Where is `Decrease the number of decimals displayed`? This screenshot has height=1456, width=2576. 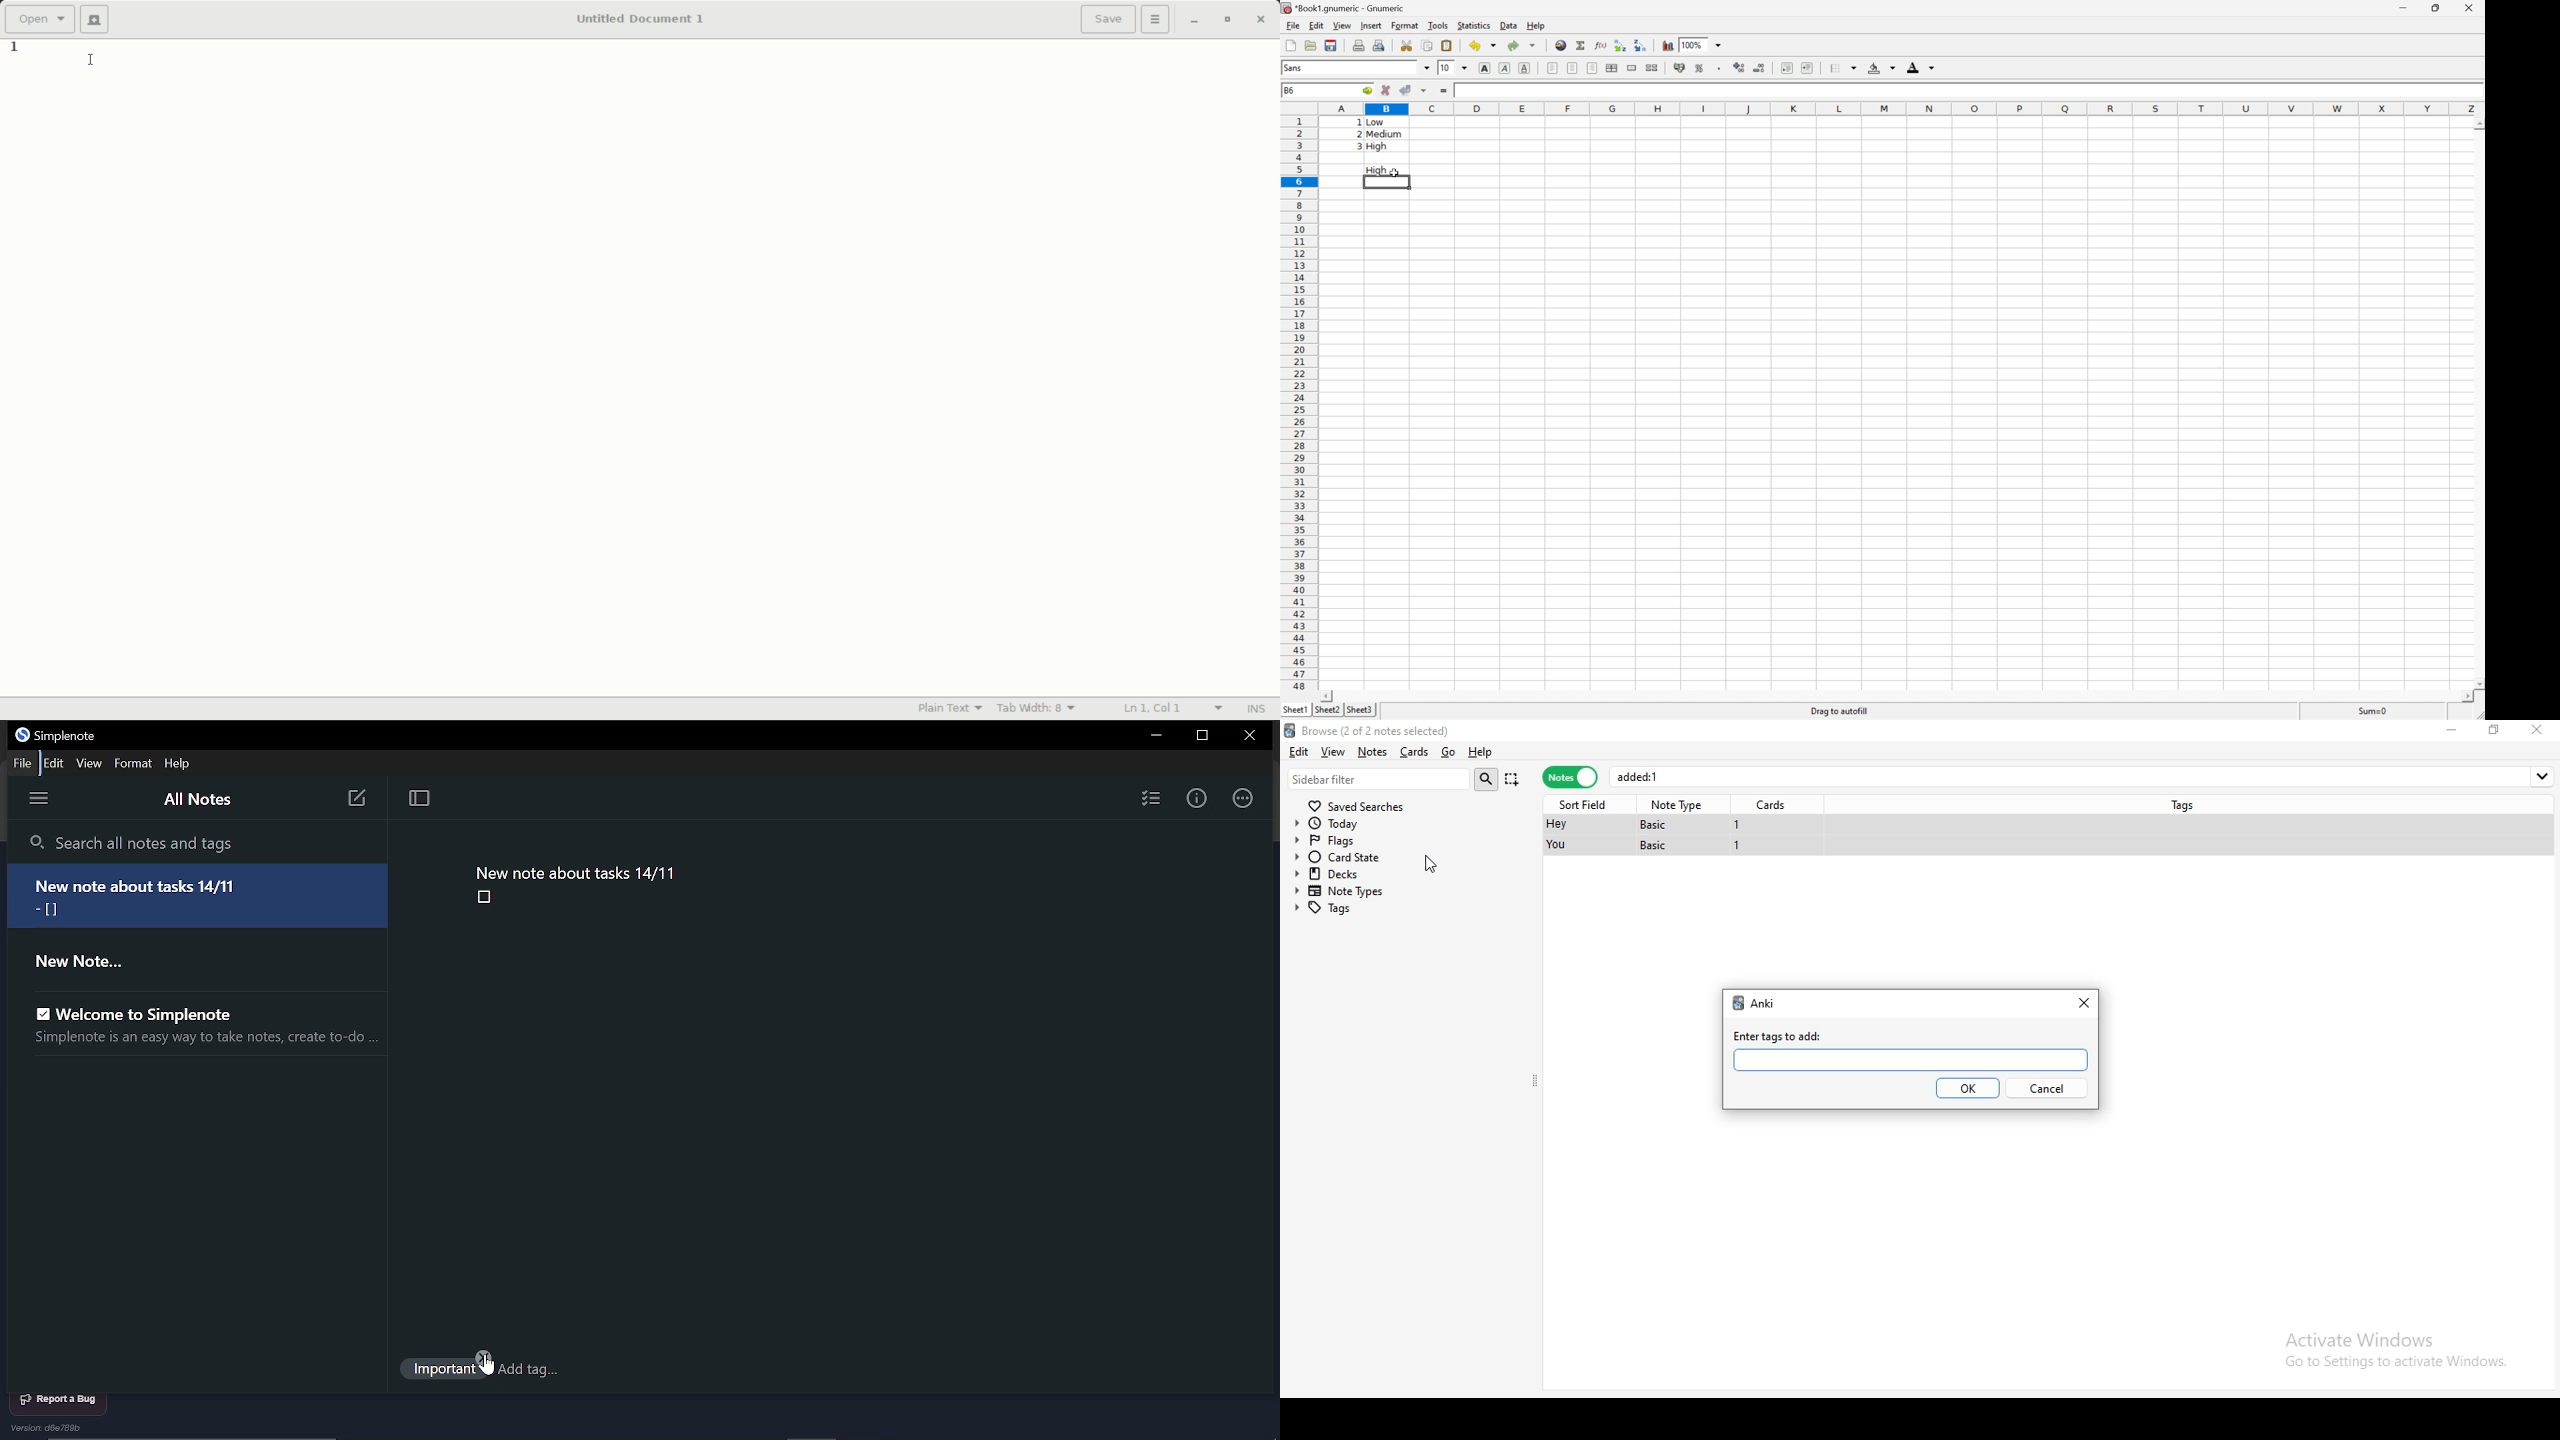 Decrease the number of decimals displayed is located at coordinates (1759, 68).